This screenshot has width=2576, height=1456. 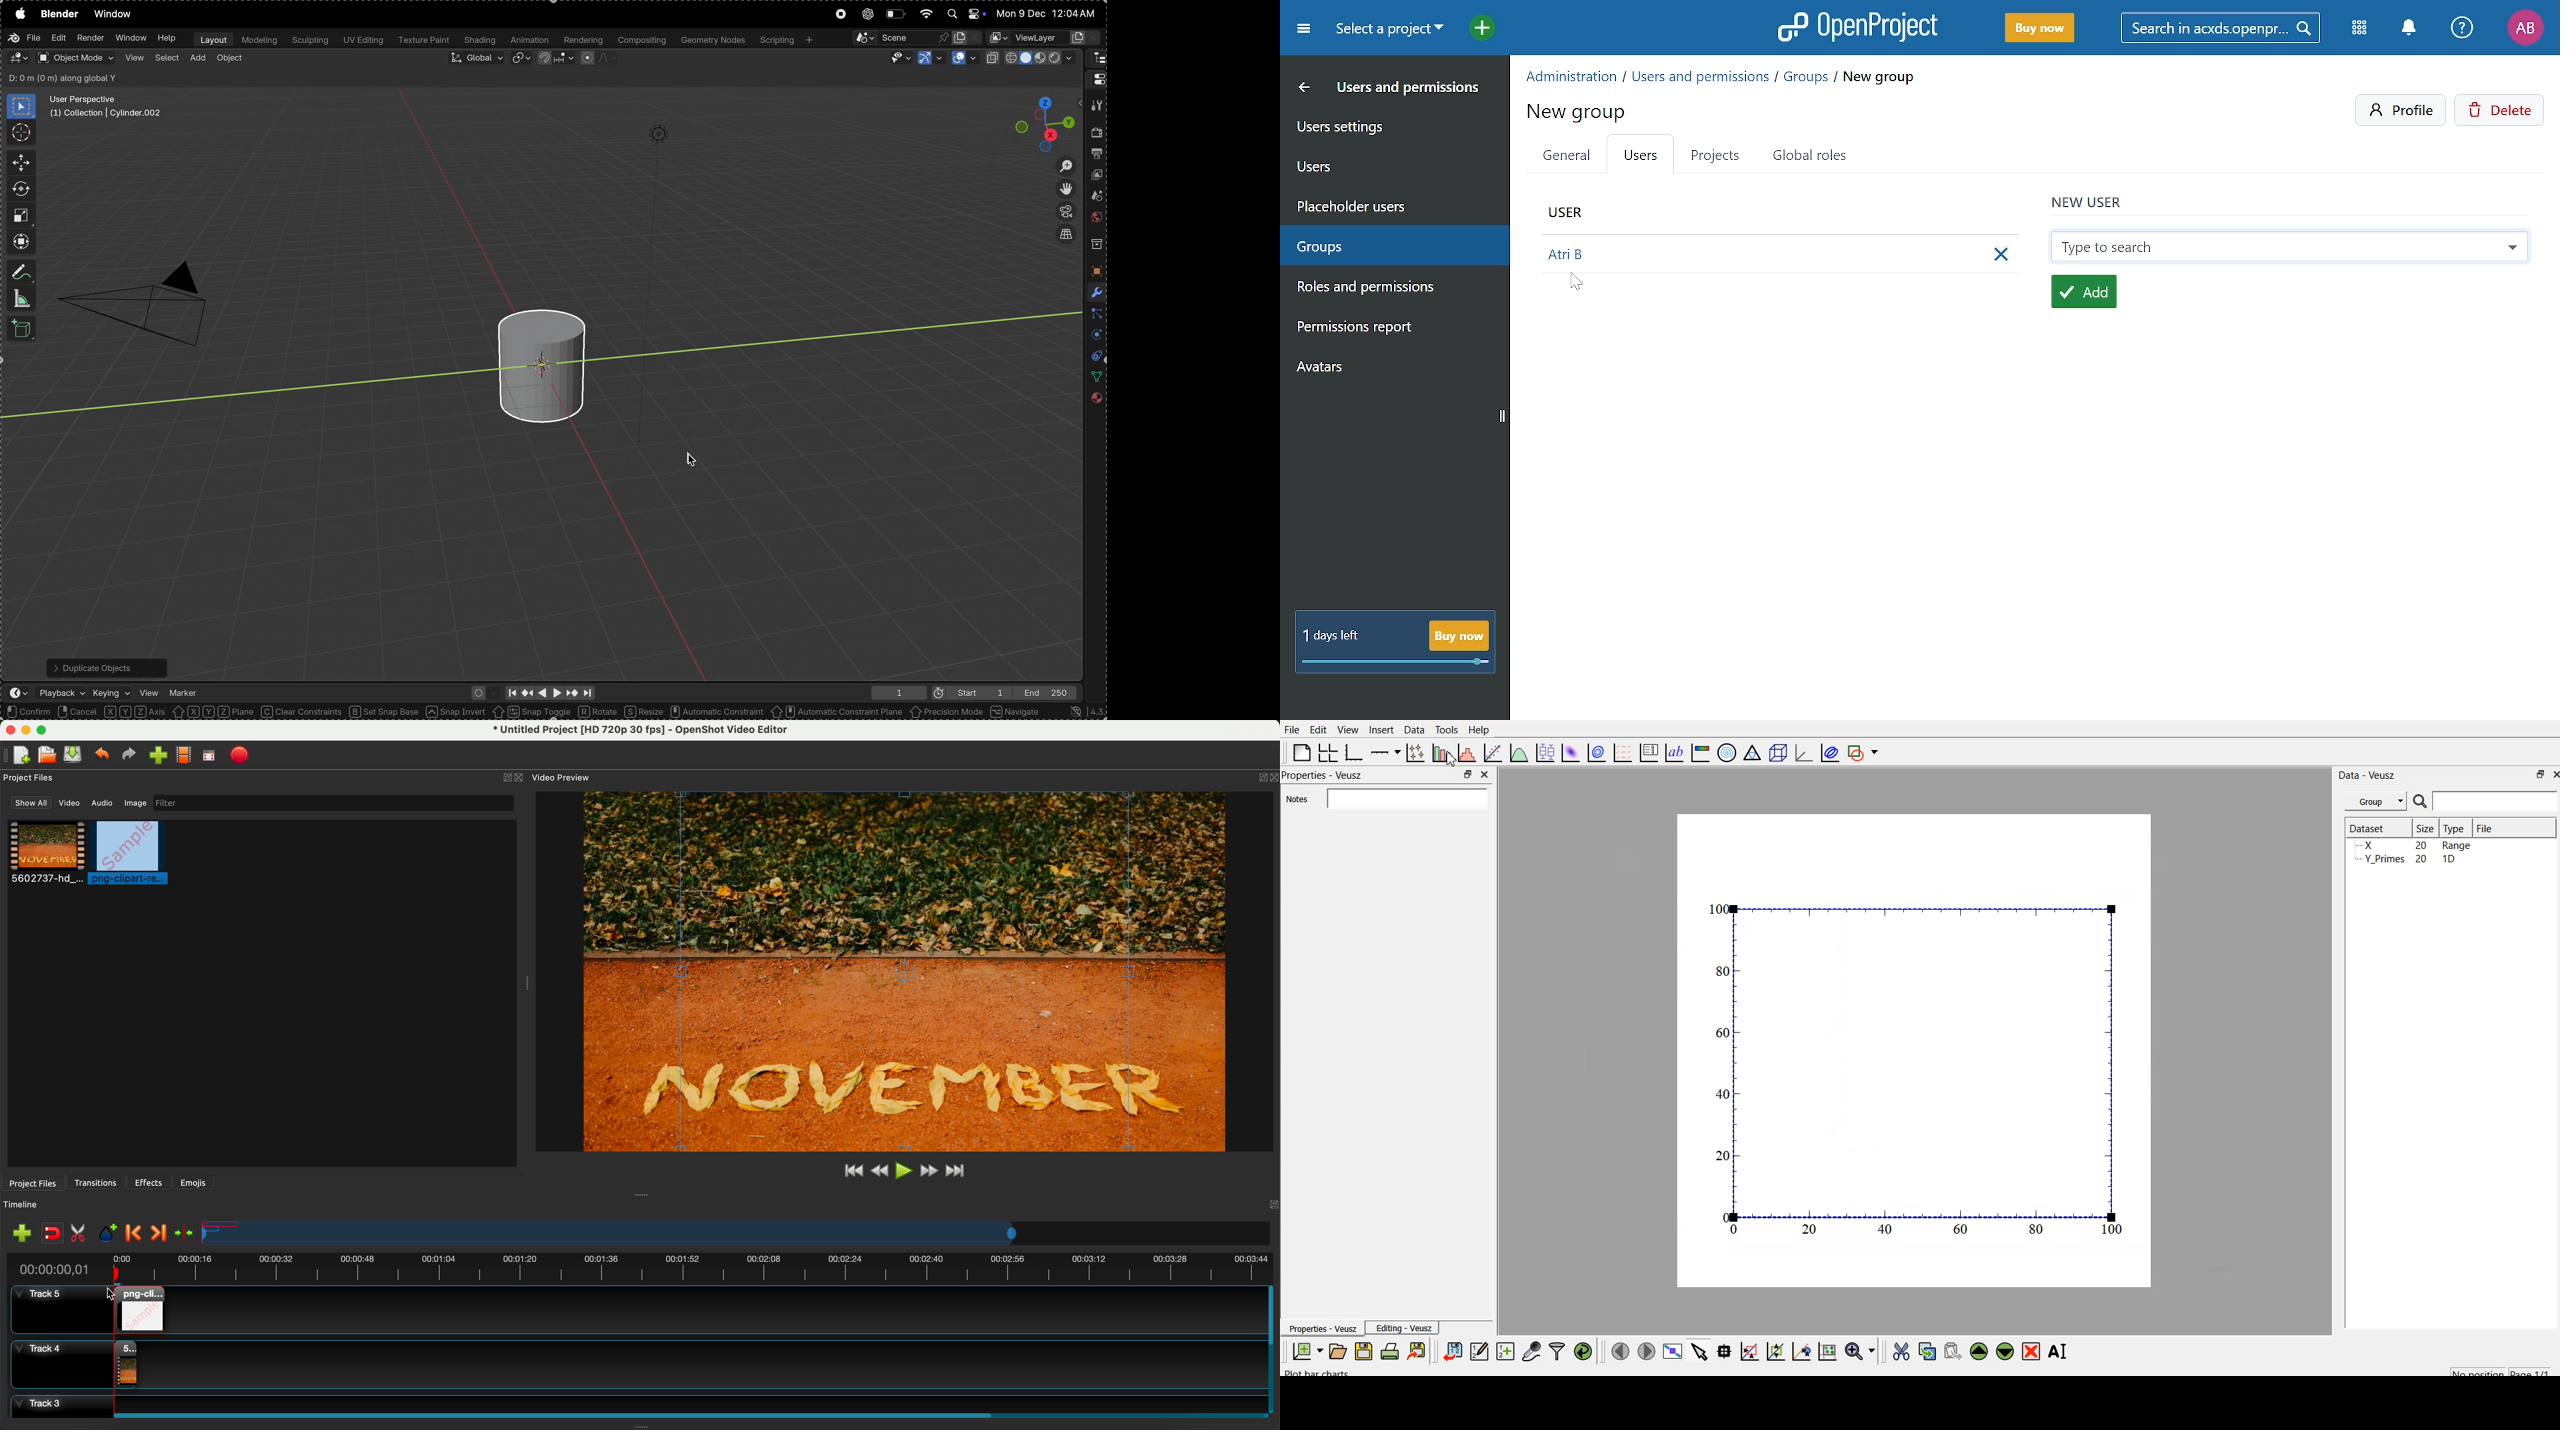 What do you see at coordinates (2034, 1352) in the screenshot?
I see `remove the selected widget` at bounding box center [2034, 1352].